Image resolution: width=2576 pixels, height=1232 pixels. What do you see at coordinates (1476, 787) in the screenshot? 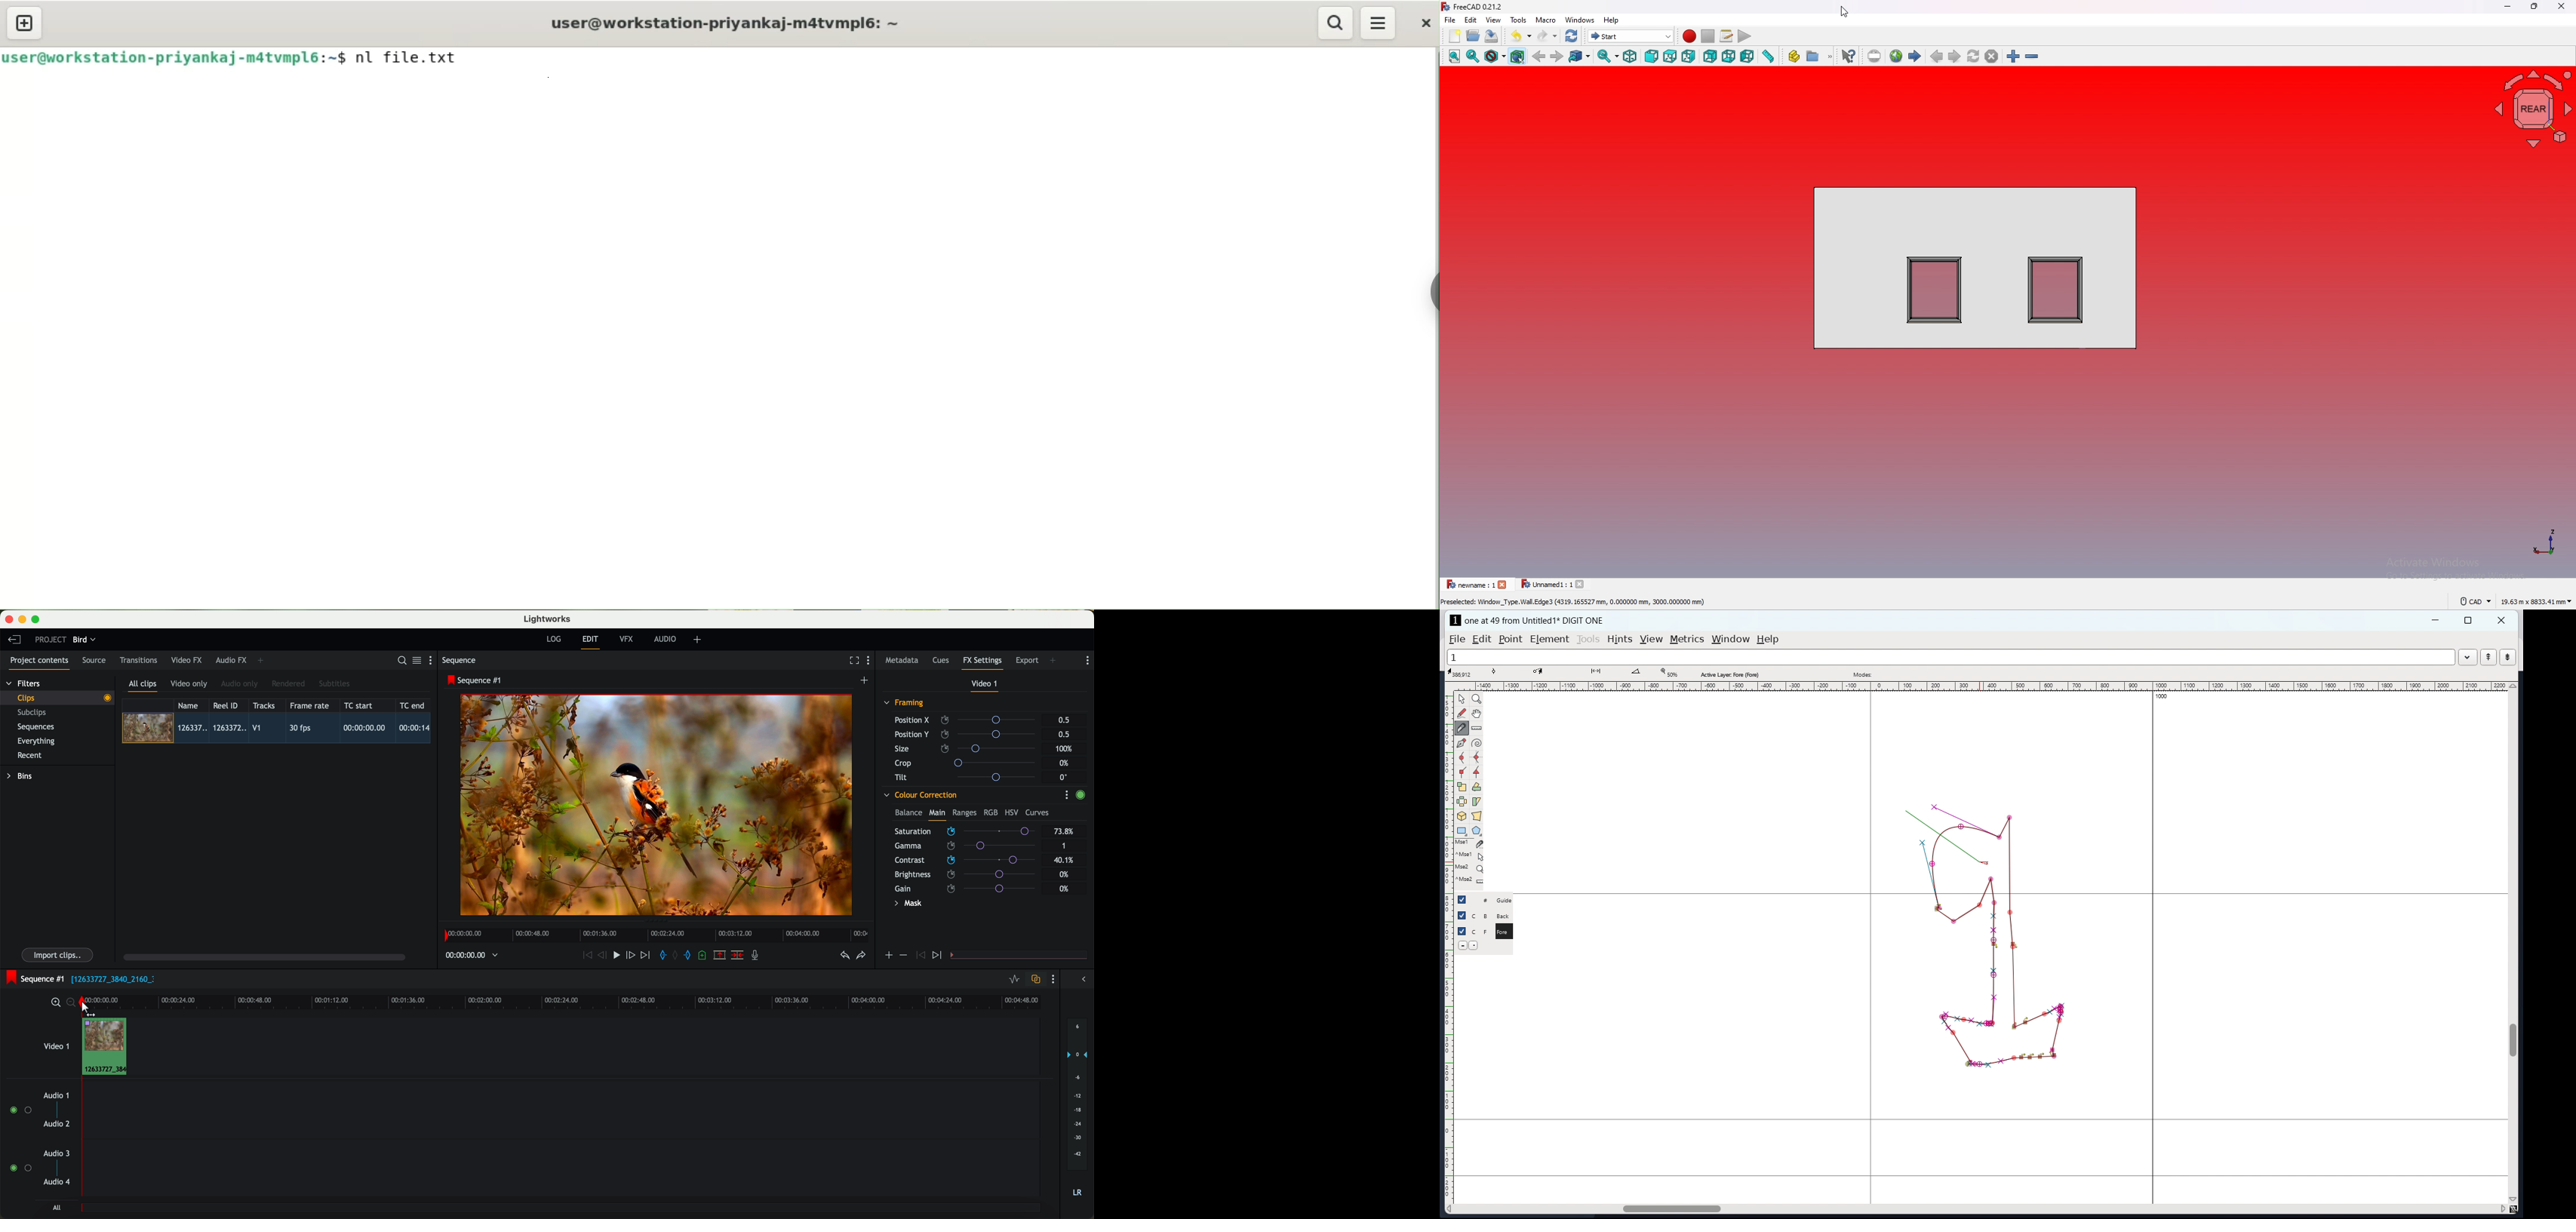
I see `rotate the selection` at bounding box center [1476, 787].